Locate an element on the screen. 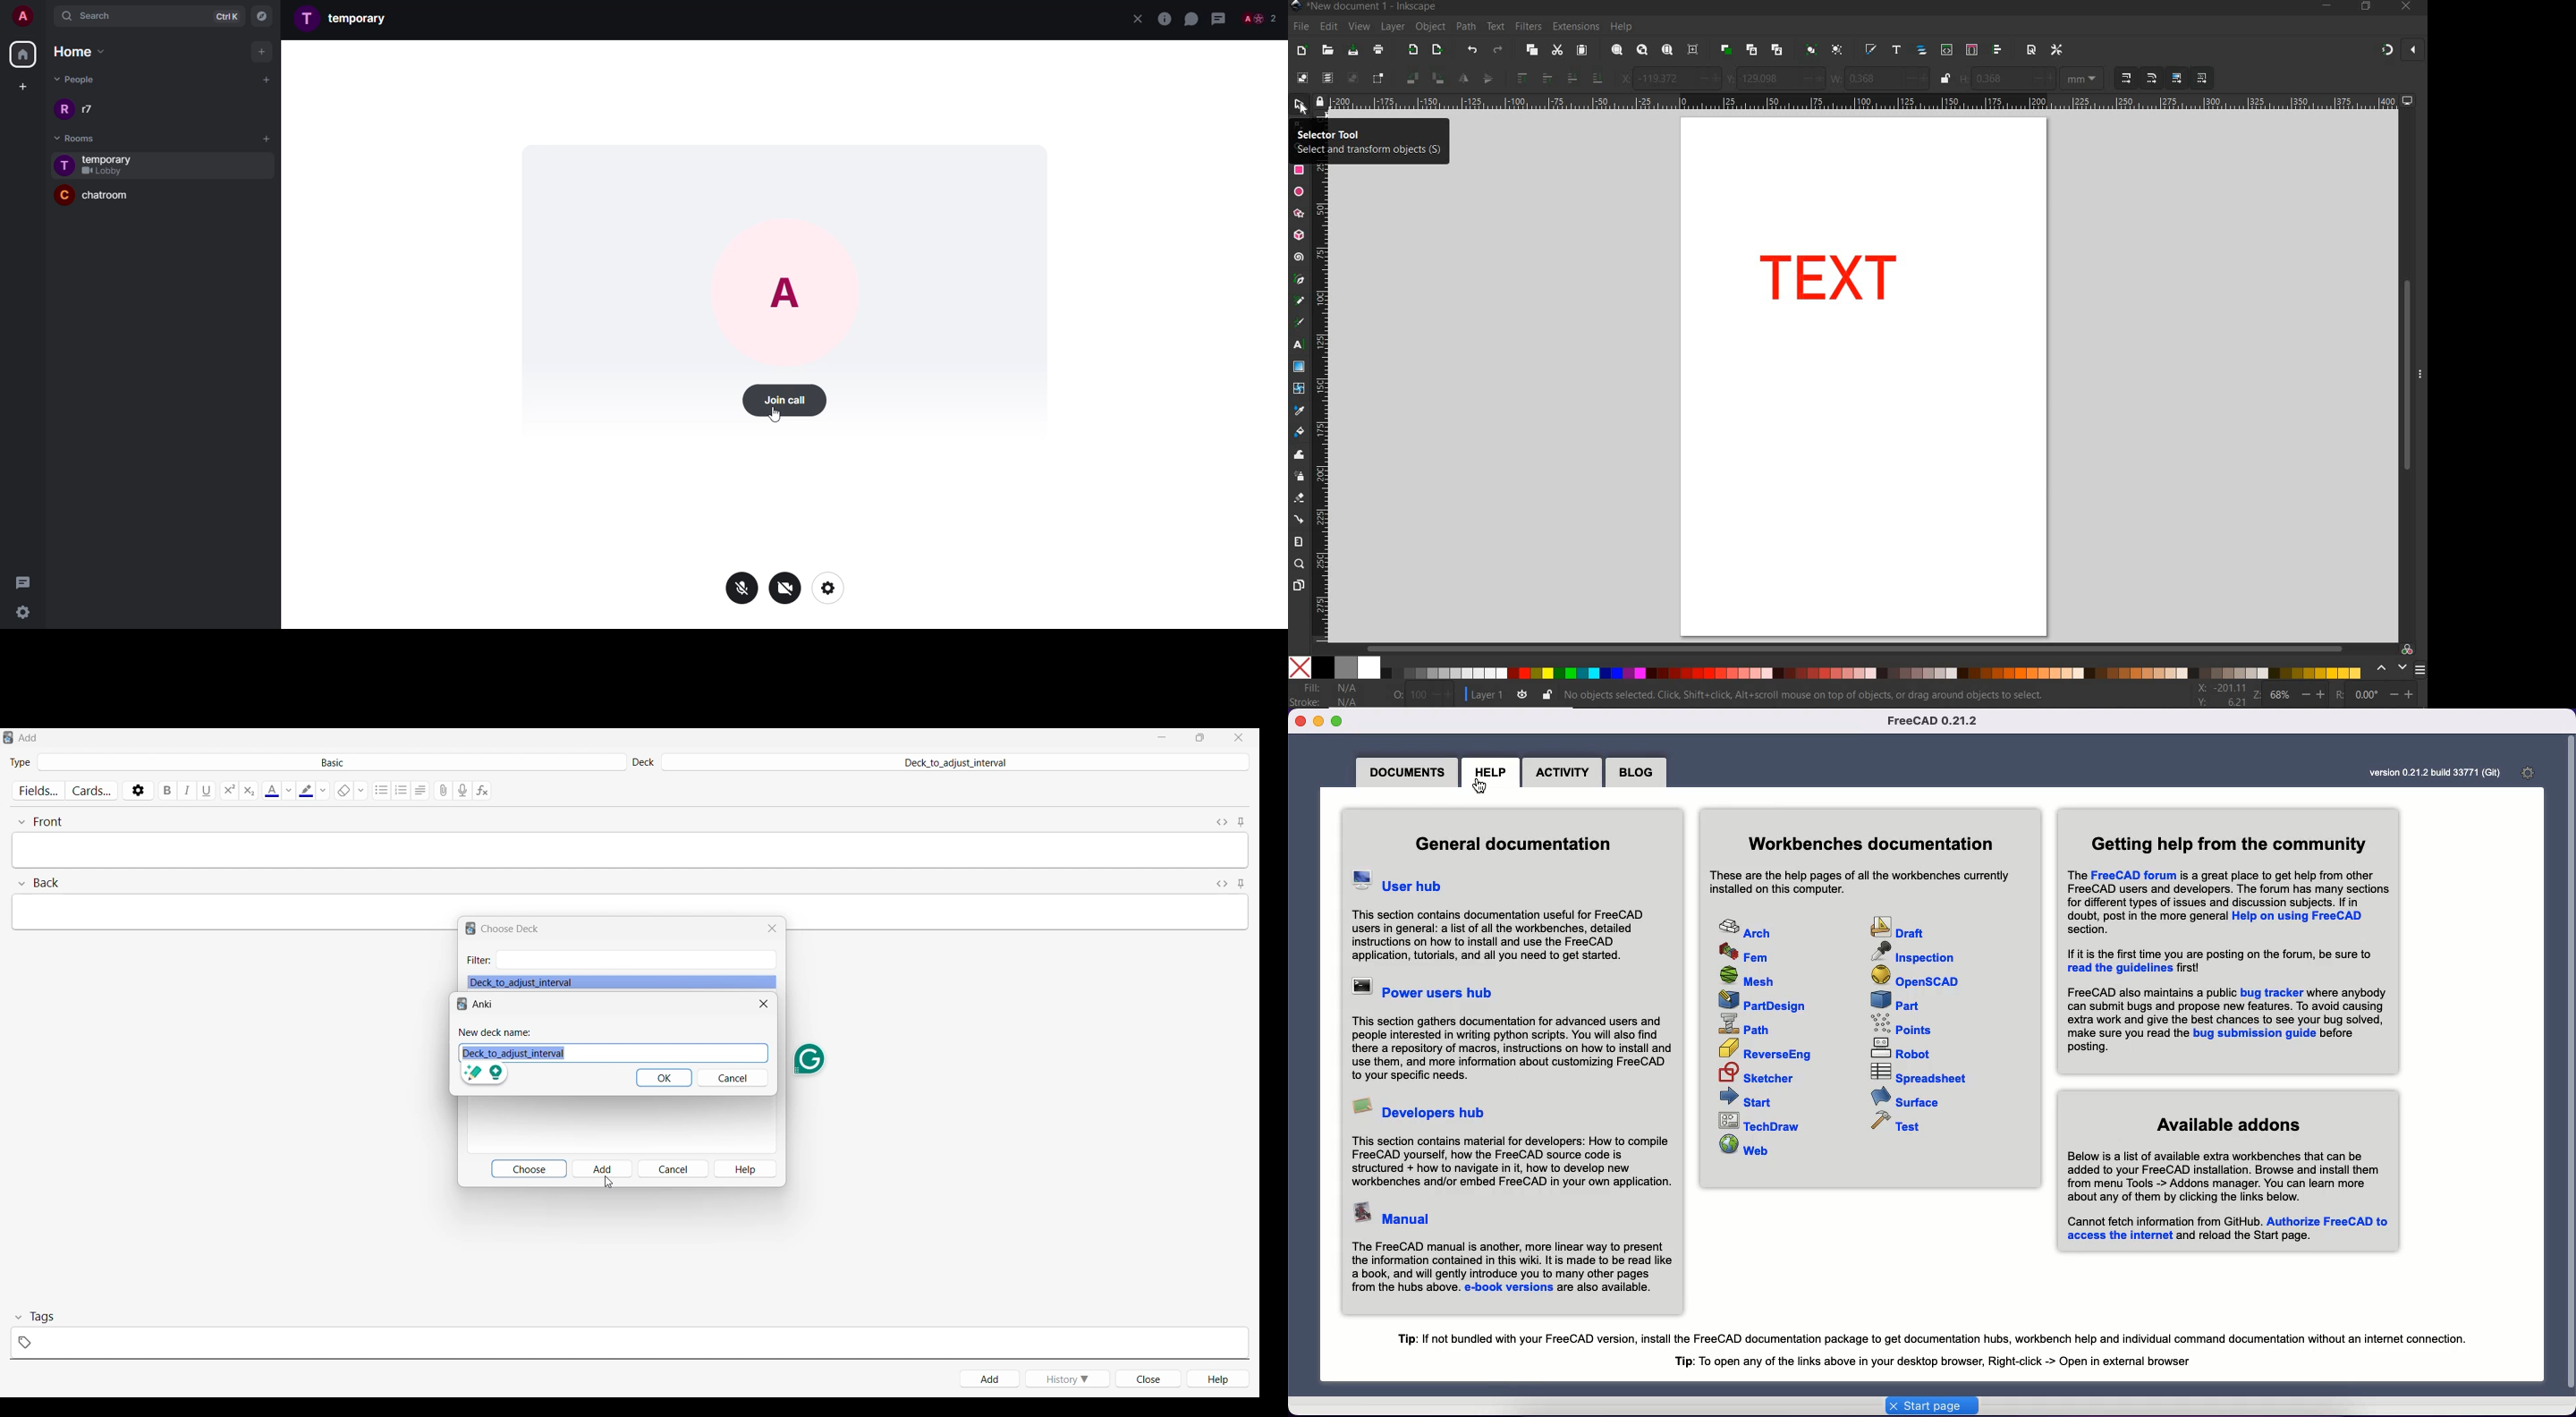 Image resolution: width=2576 pixels, height=1428 pixels. Minimize is located at coordinates (1162, 737).